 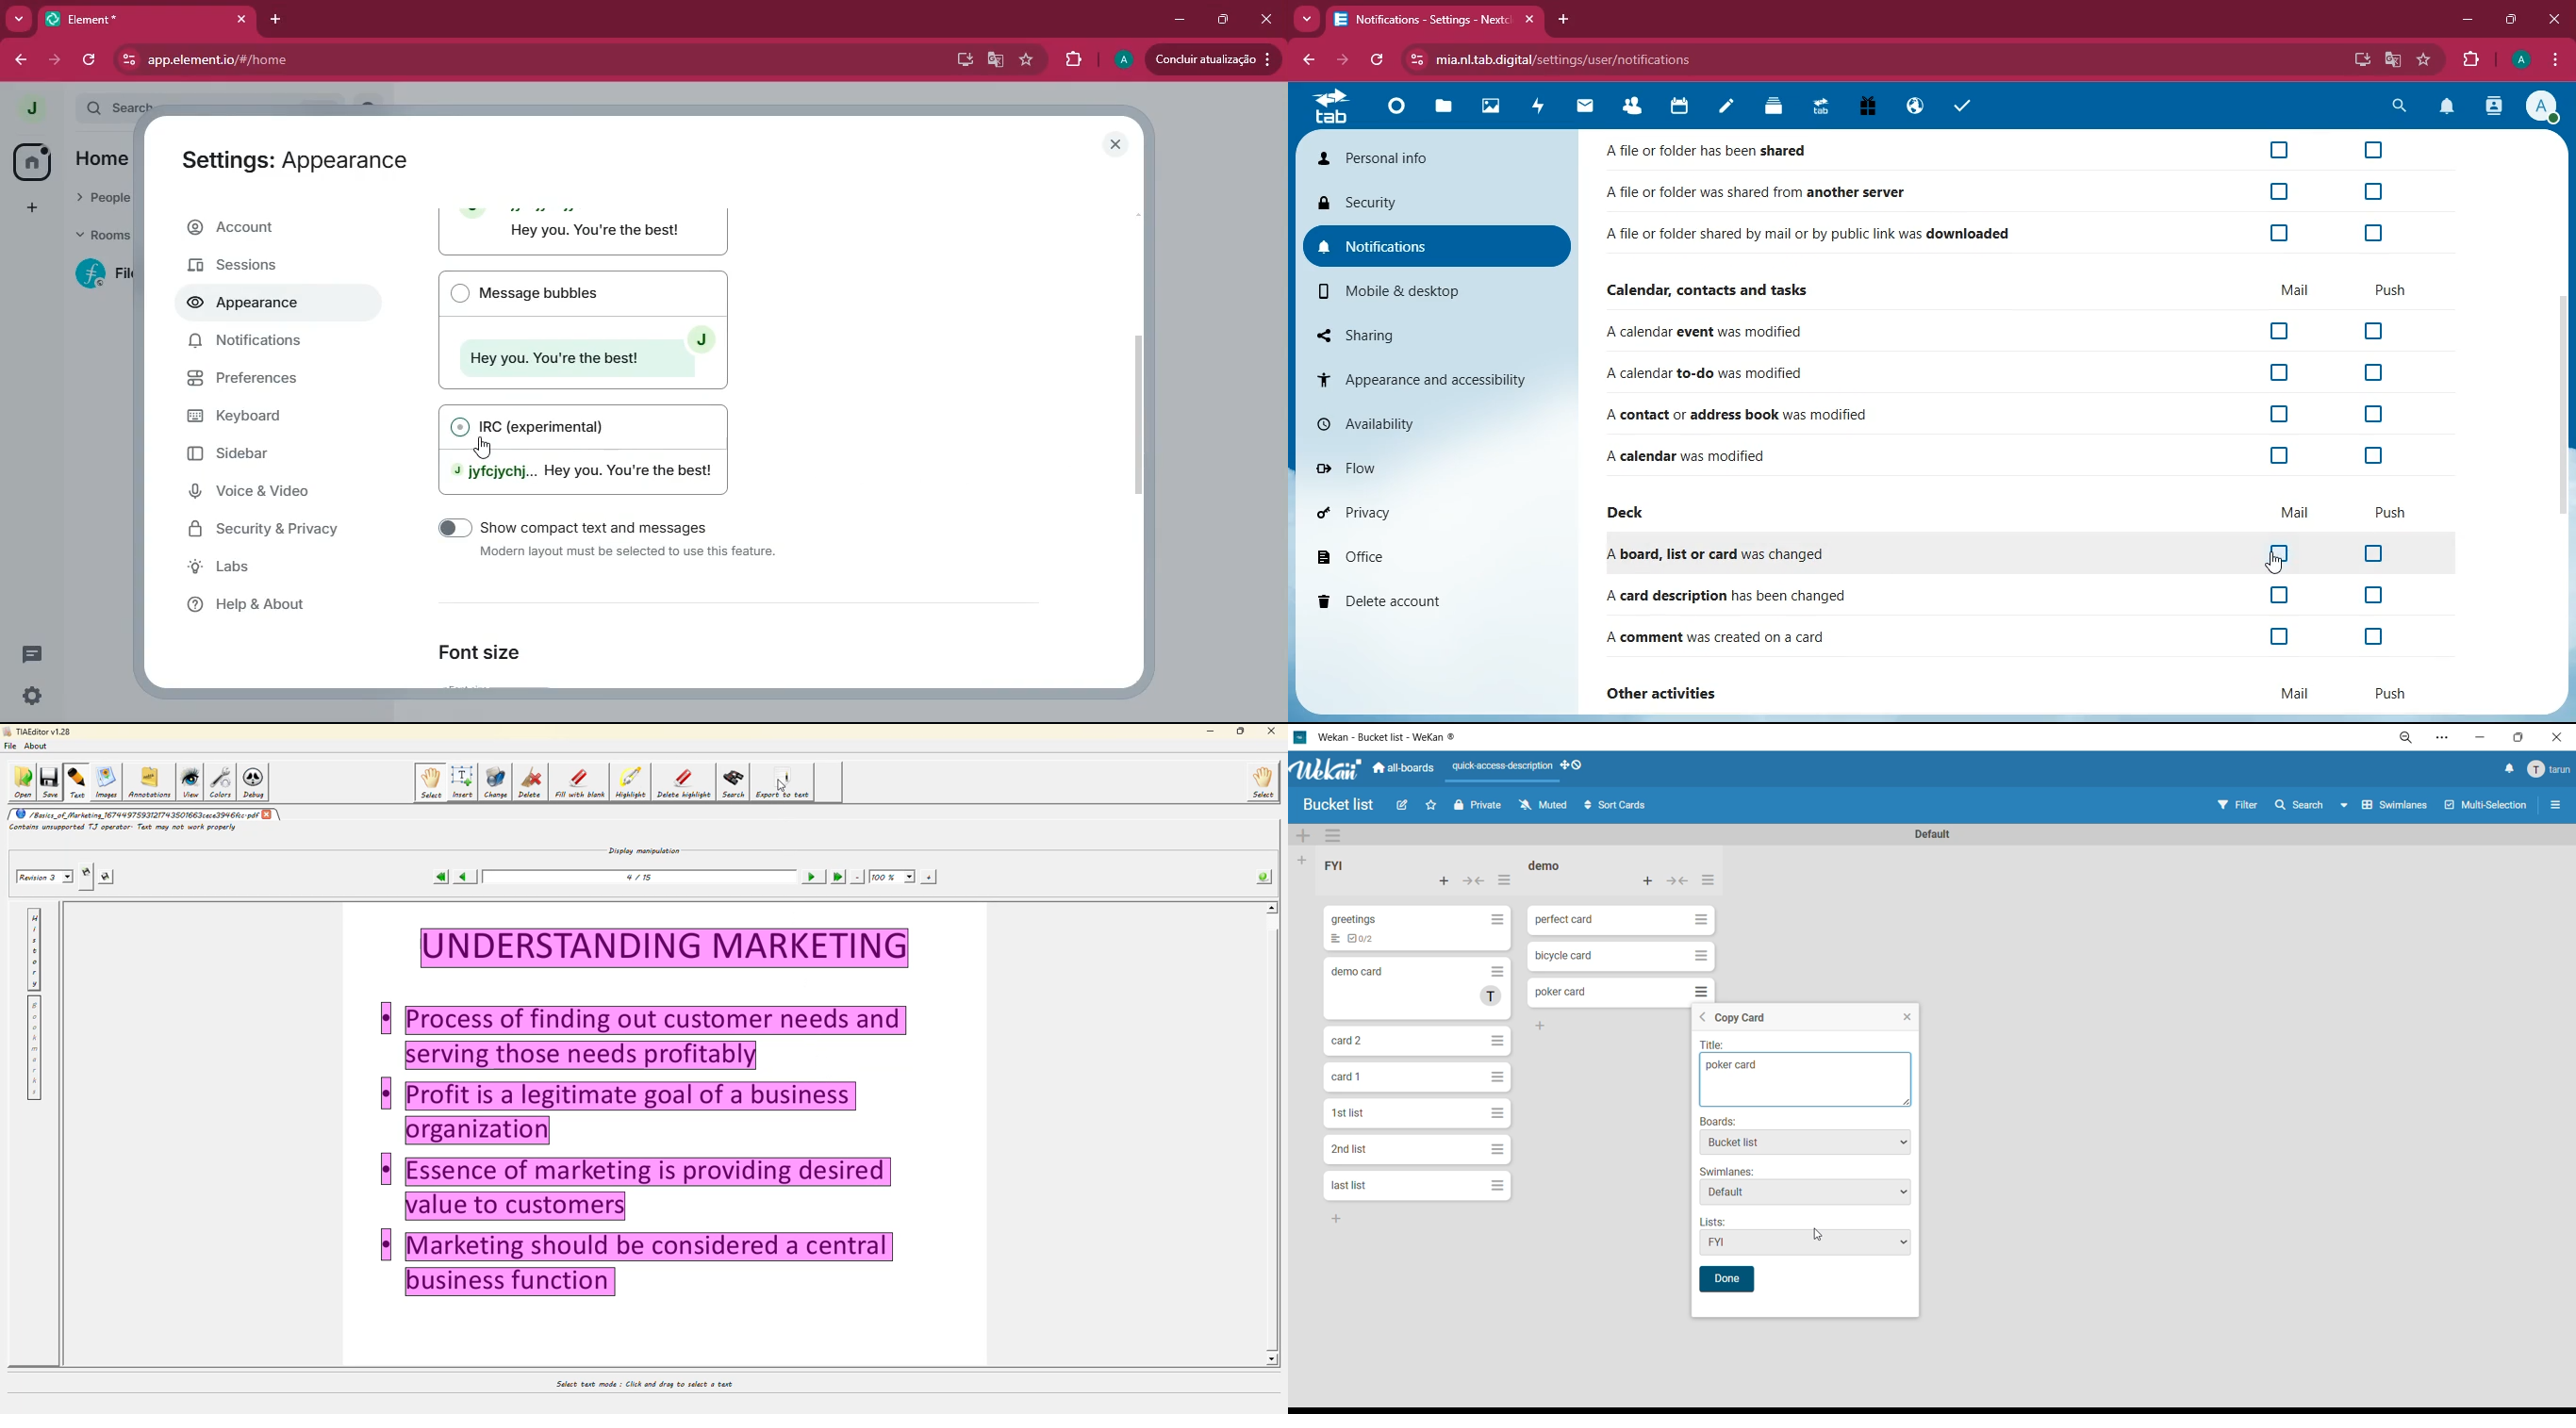 What do you see at coordinates (1541, 108) in the screenshot?
I see `activity` at bounding box center [1541, 108].